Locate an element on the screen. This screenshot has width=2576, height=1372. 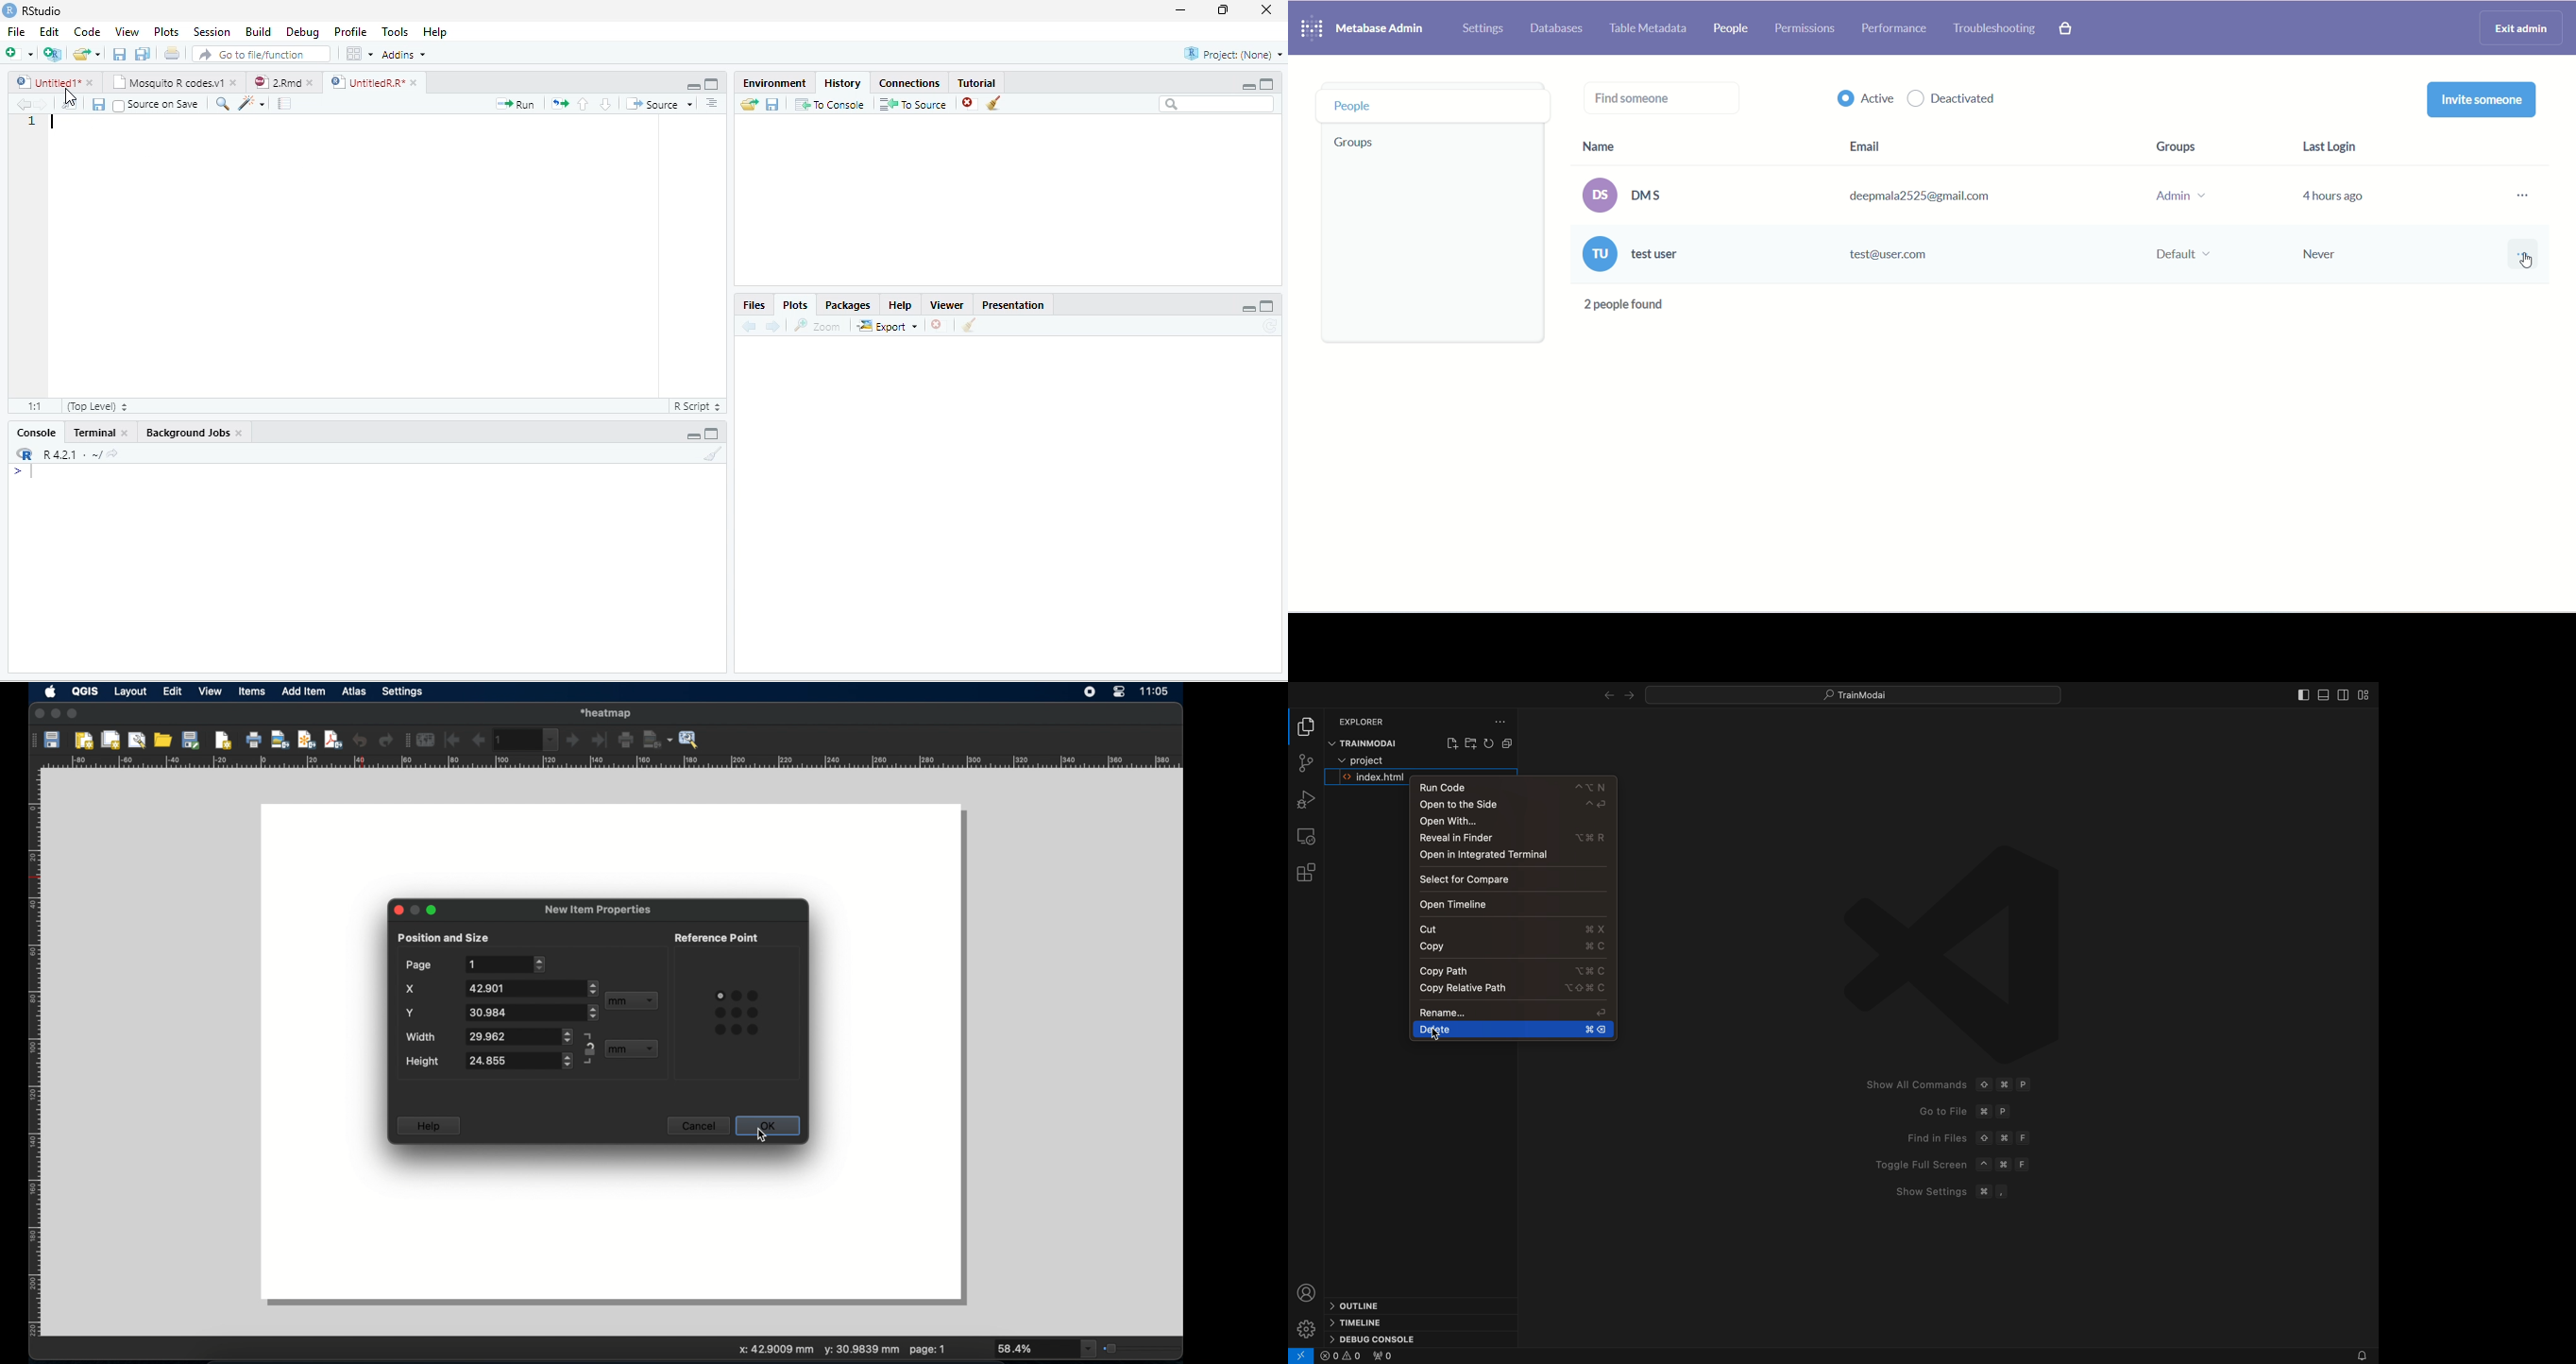
export atlas as image is located at coordinates (658, 739).